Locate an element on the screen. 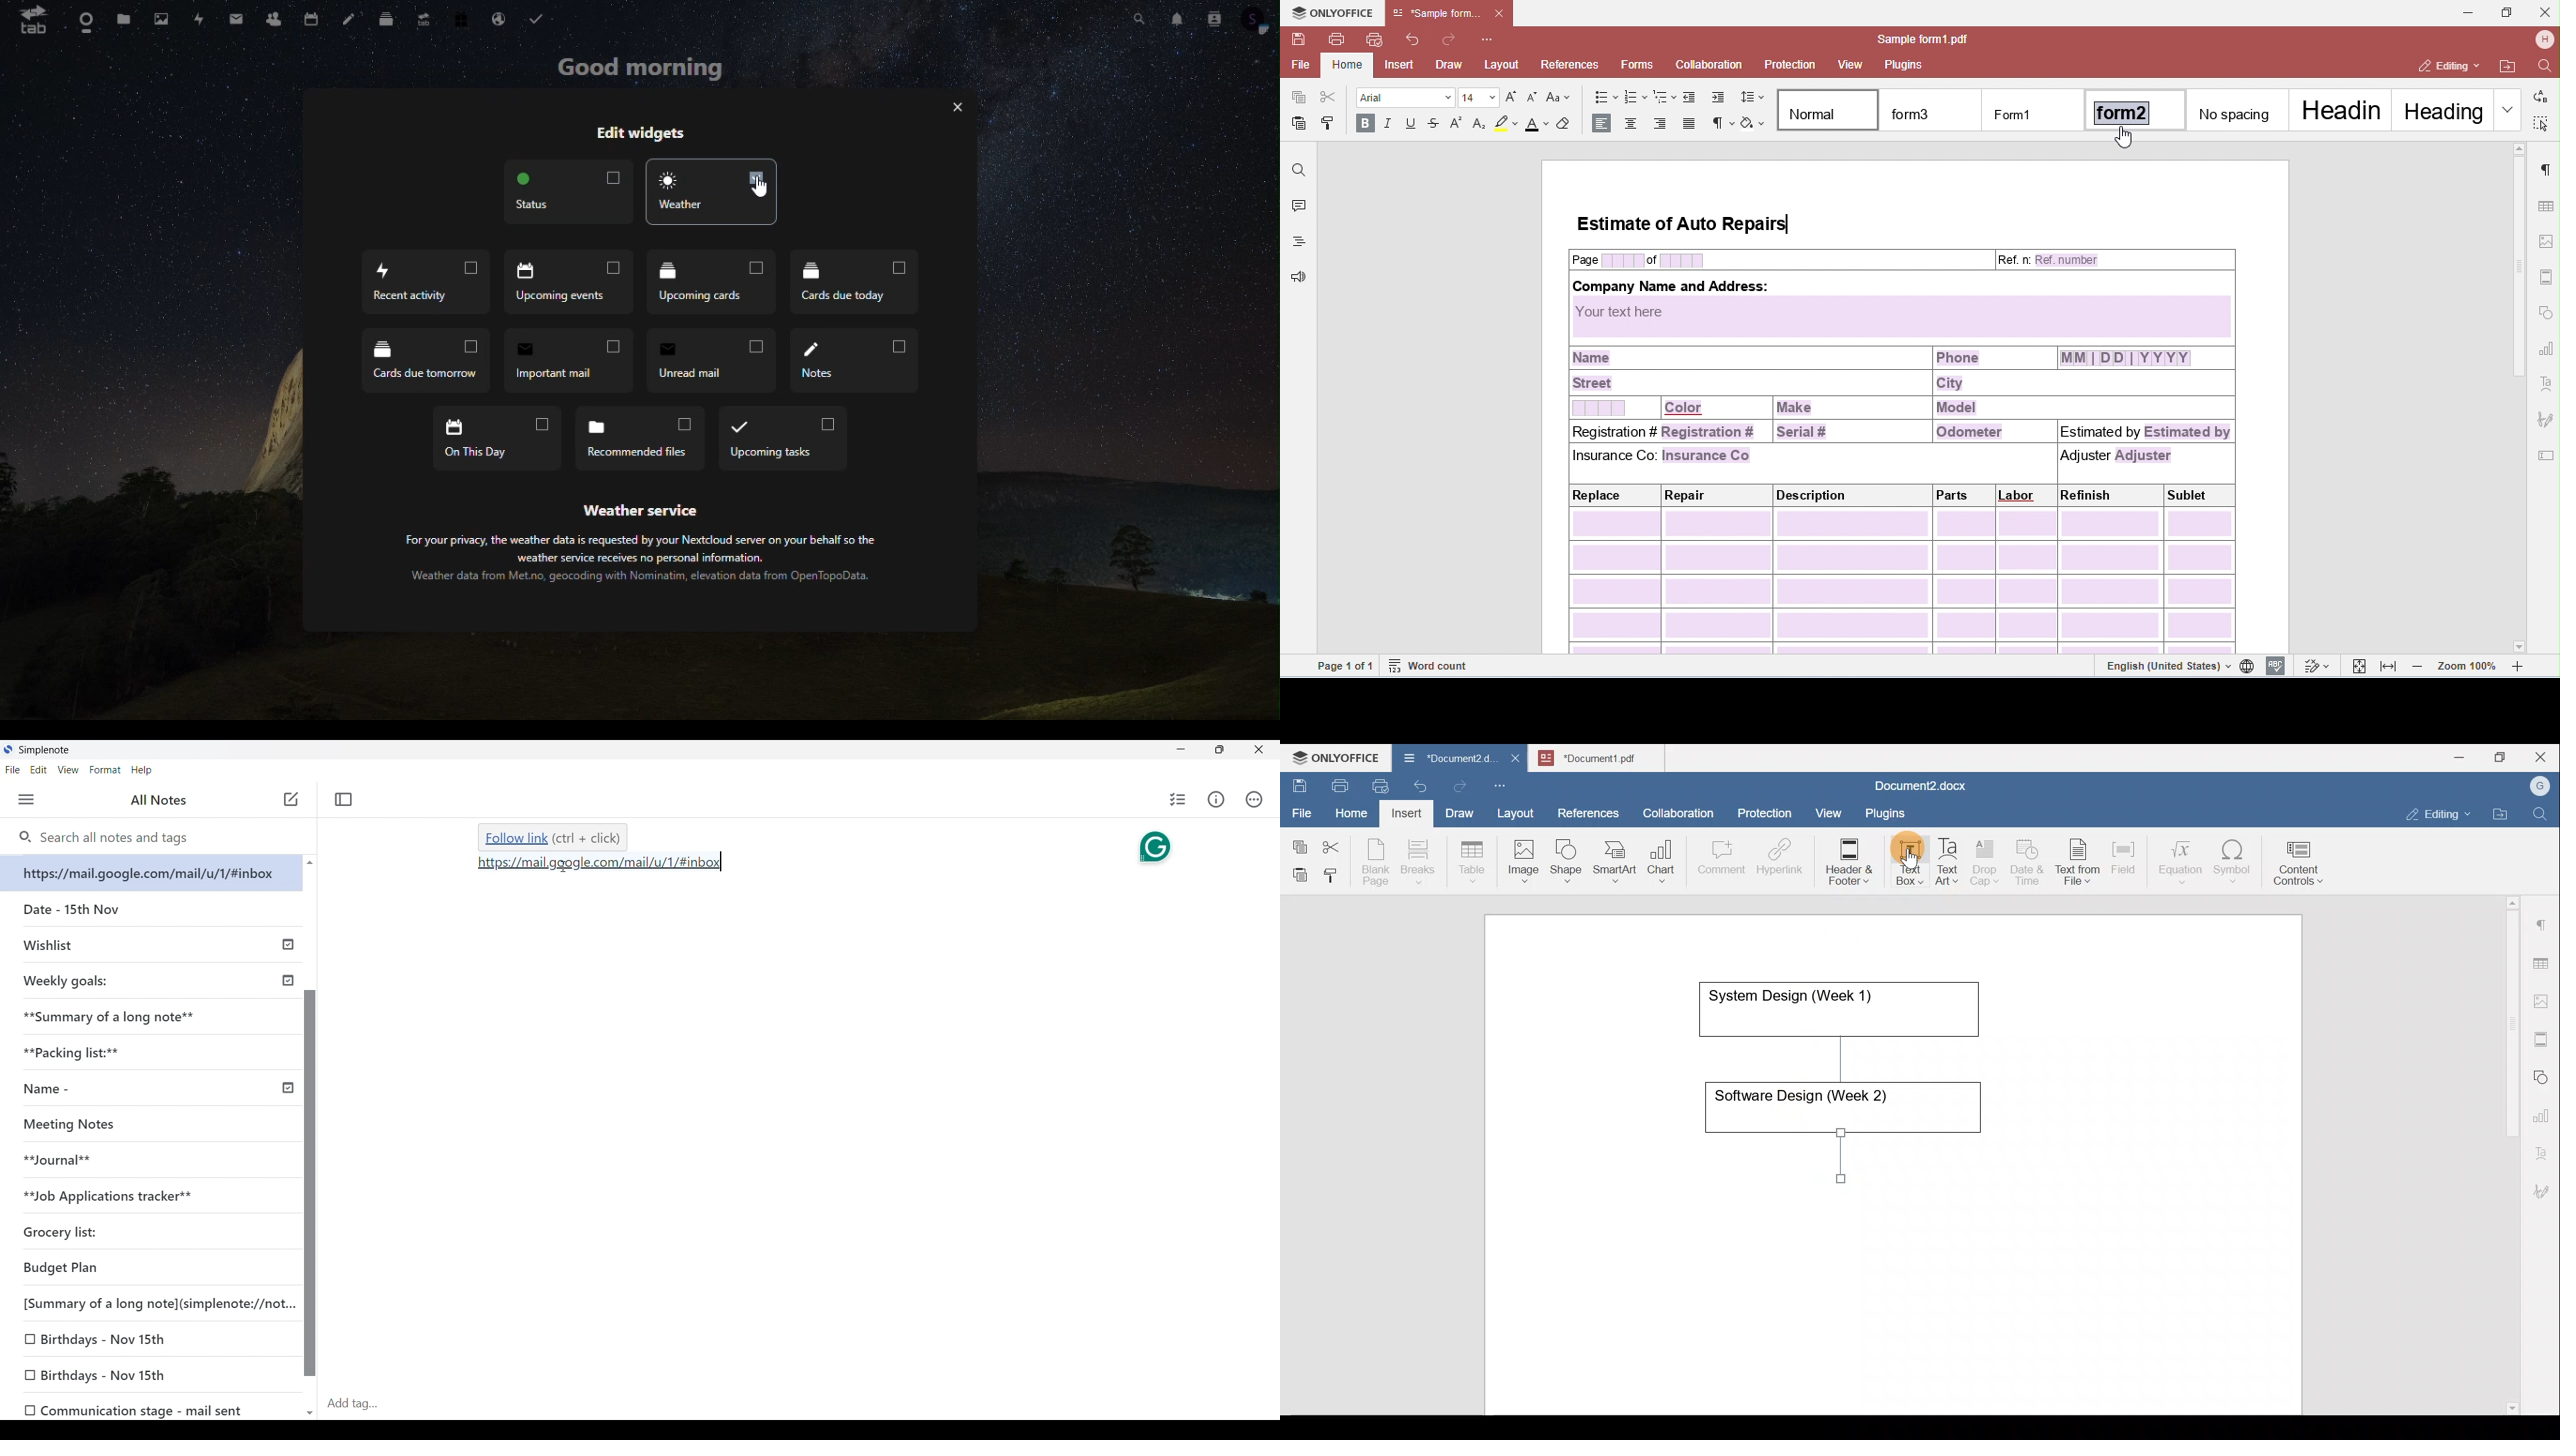  image is located at coordinates (160, 19).